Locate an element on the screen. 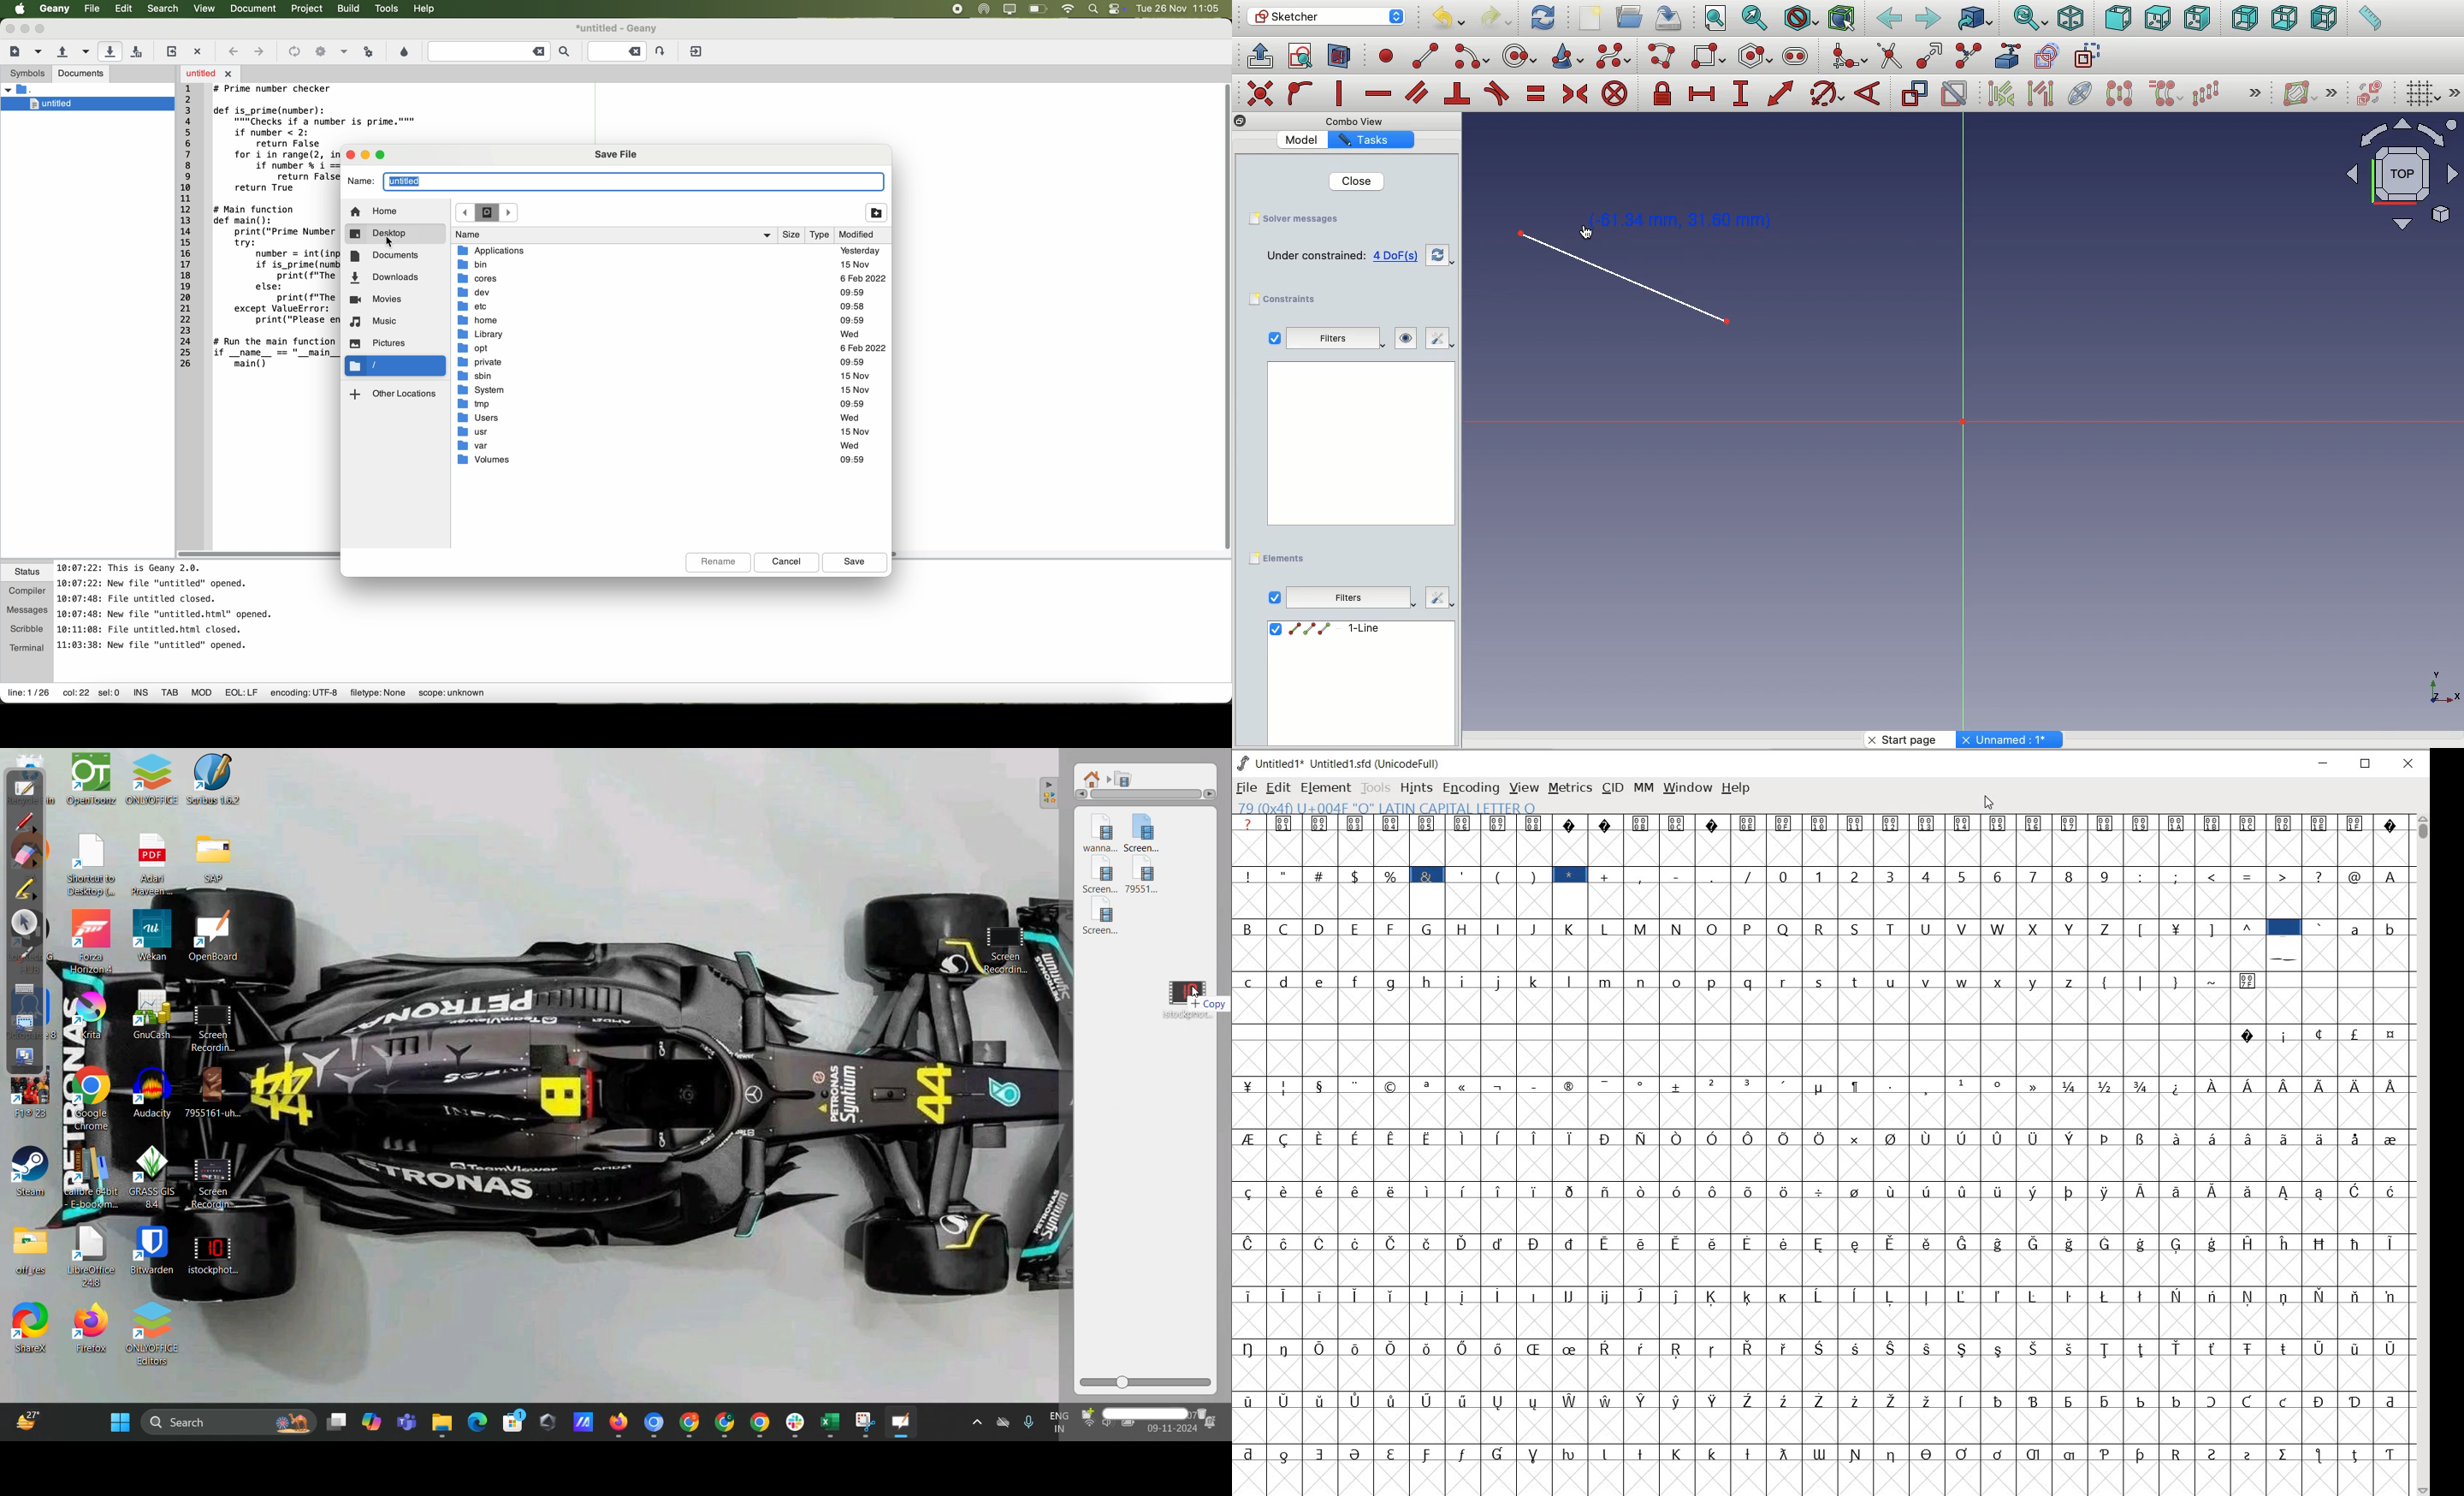 The height and width of the screenshot is (1512, 2464). Bottom is located at coordinates (2284, 20).